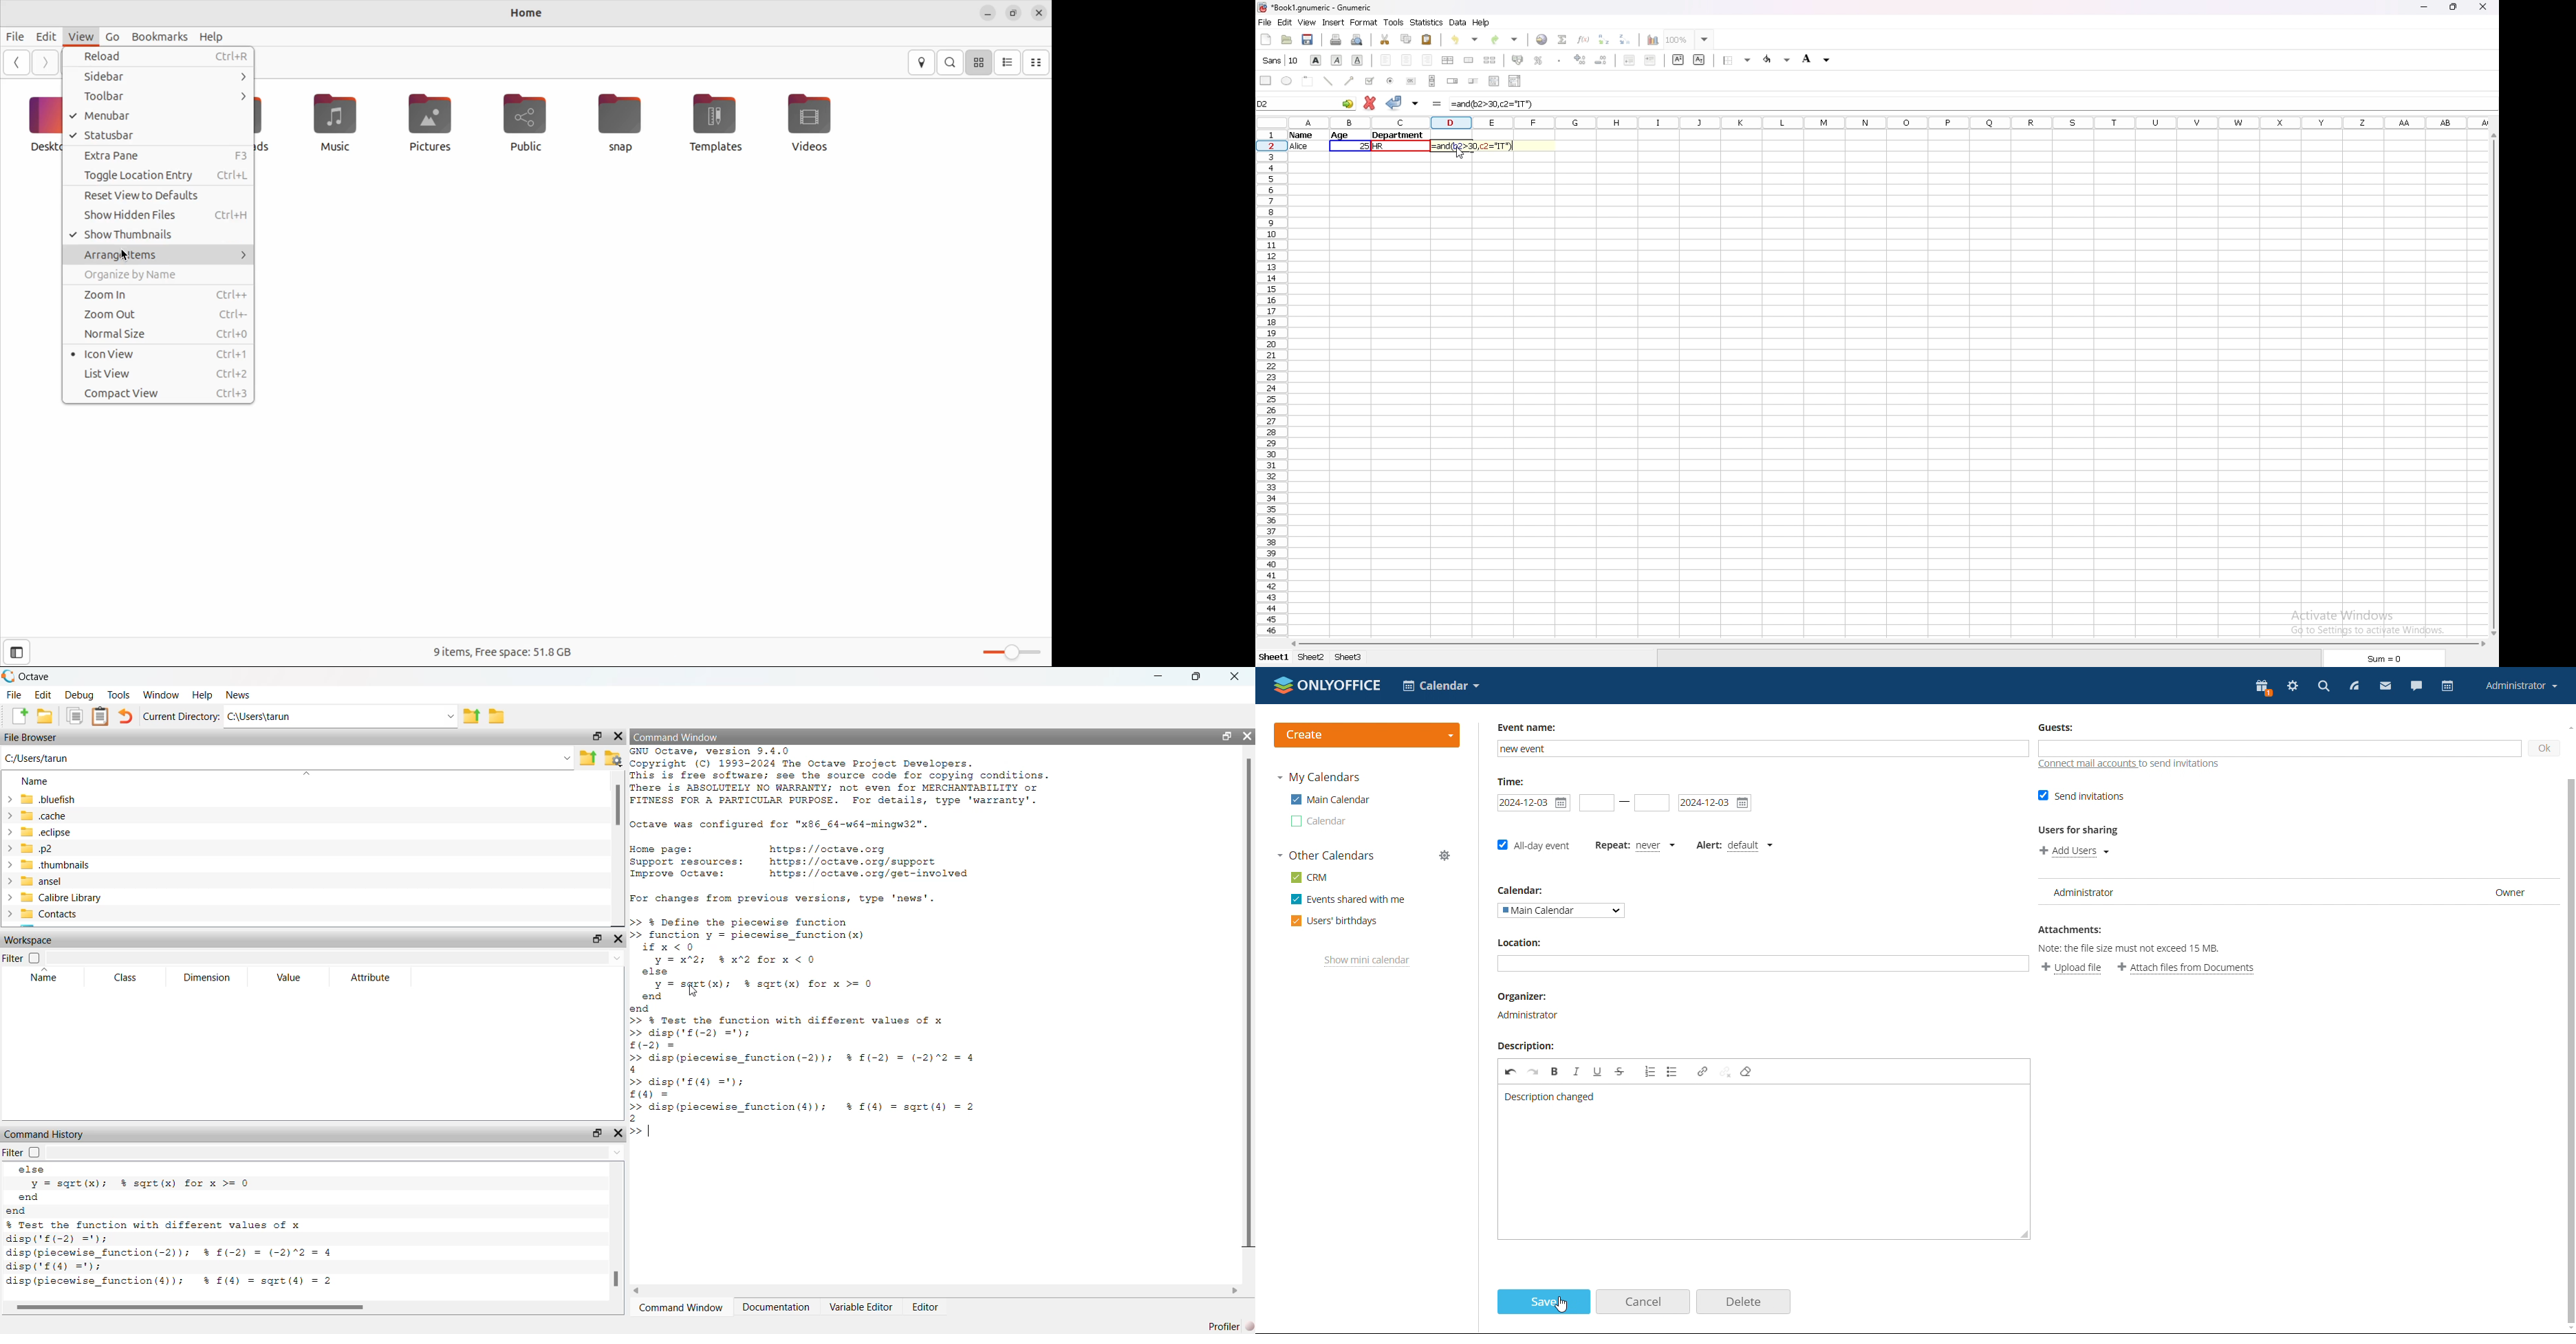 This screenshot has height=1344, width=2576. Describe the element at coordinates (1287, 40) in the screenshot. I see `open` at that location.